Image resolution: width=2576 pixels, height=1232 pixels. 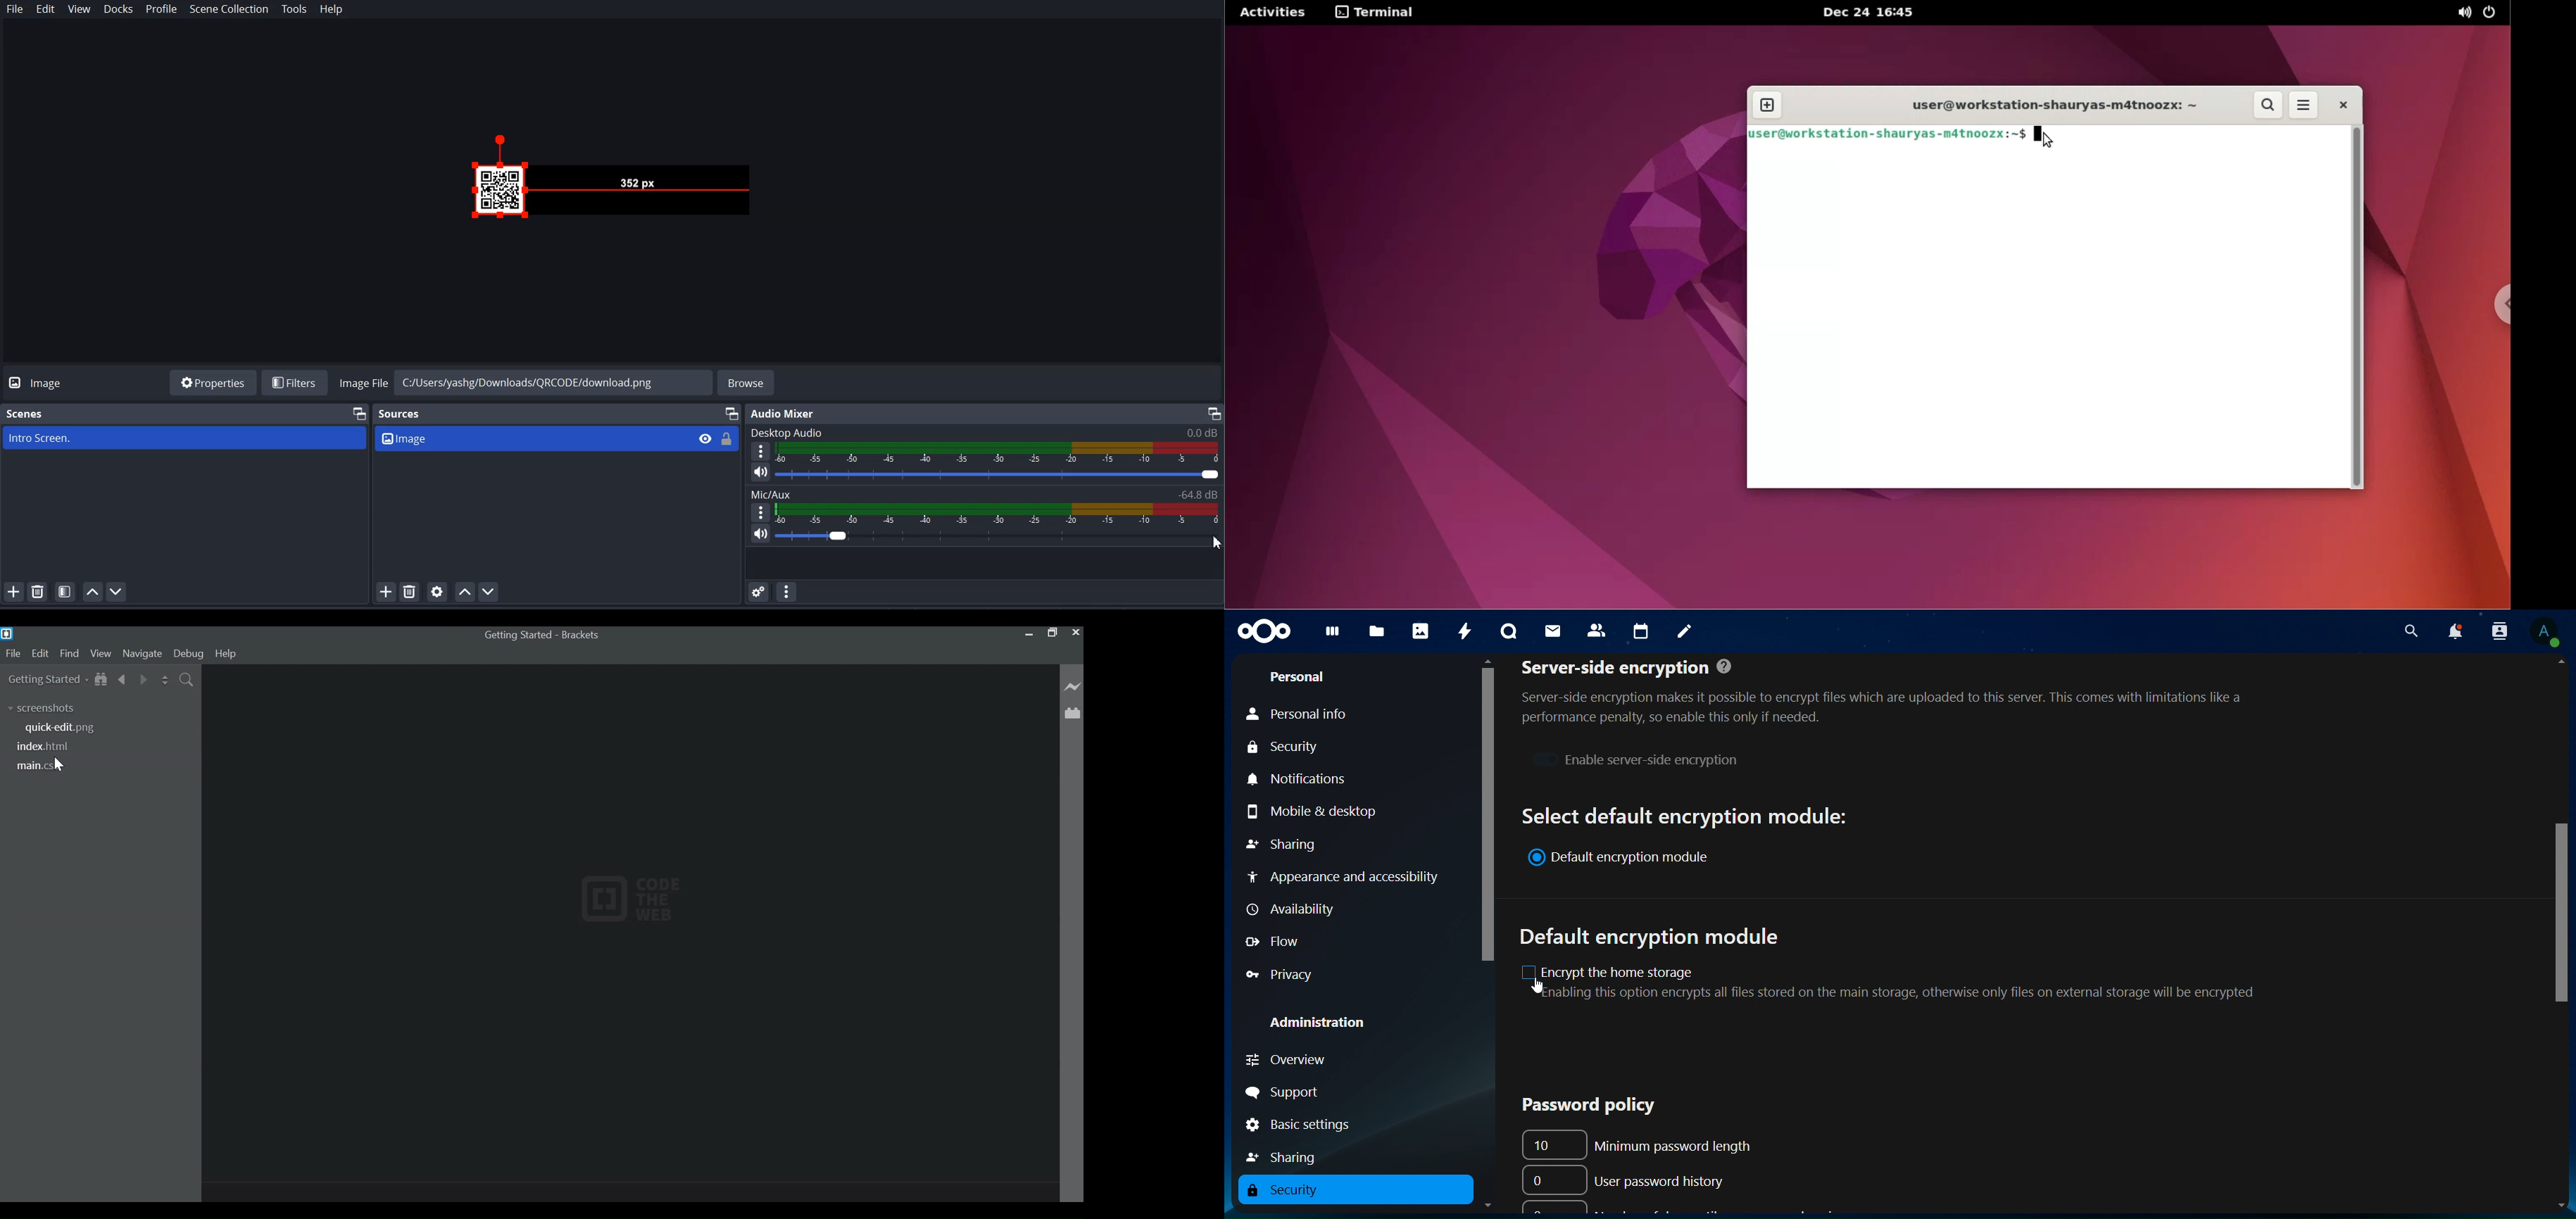 What do you see at coordinates (2546, 632) in the screenshot?
I see `view profile` at bounding box center [2546, 632].